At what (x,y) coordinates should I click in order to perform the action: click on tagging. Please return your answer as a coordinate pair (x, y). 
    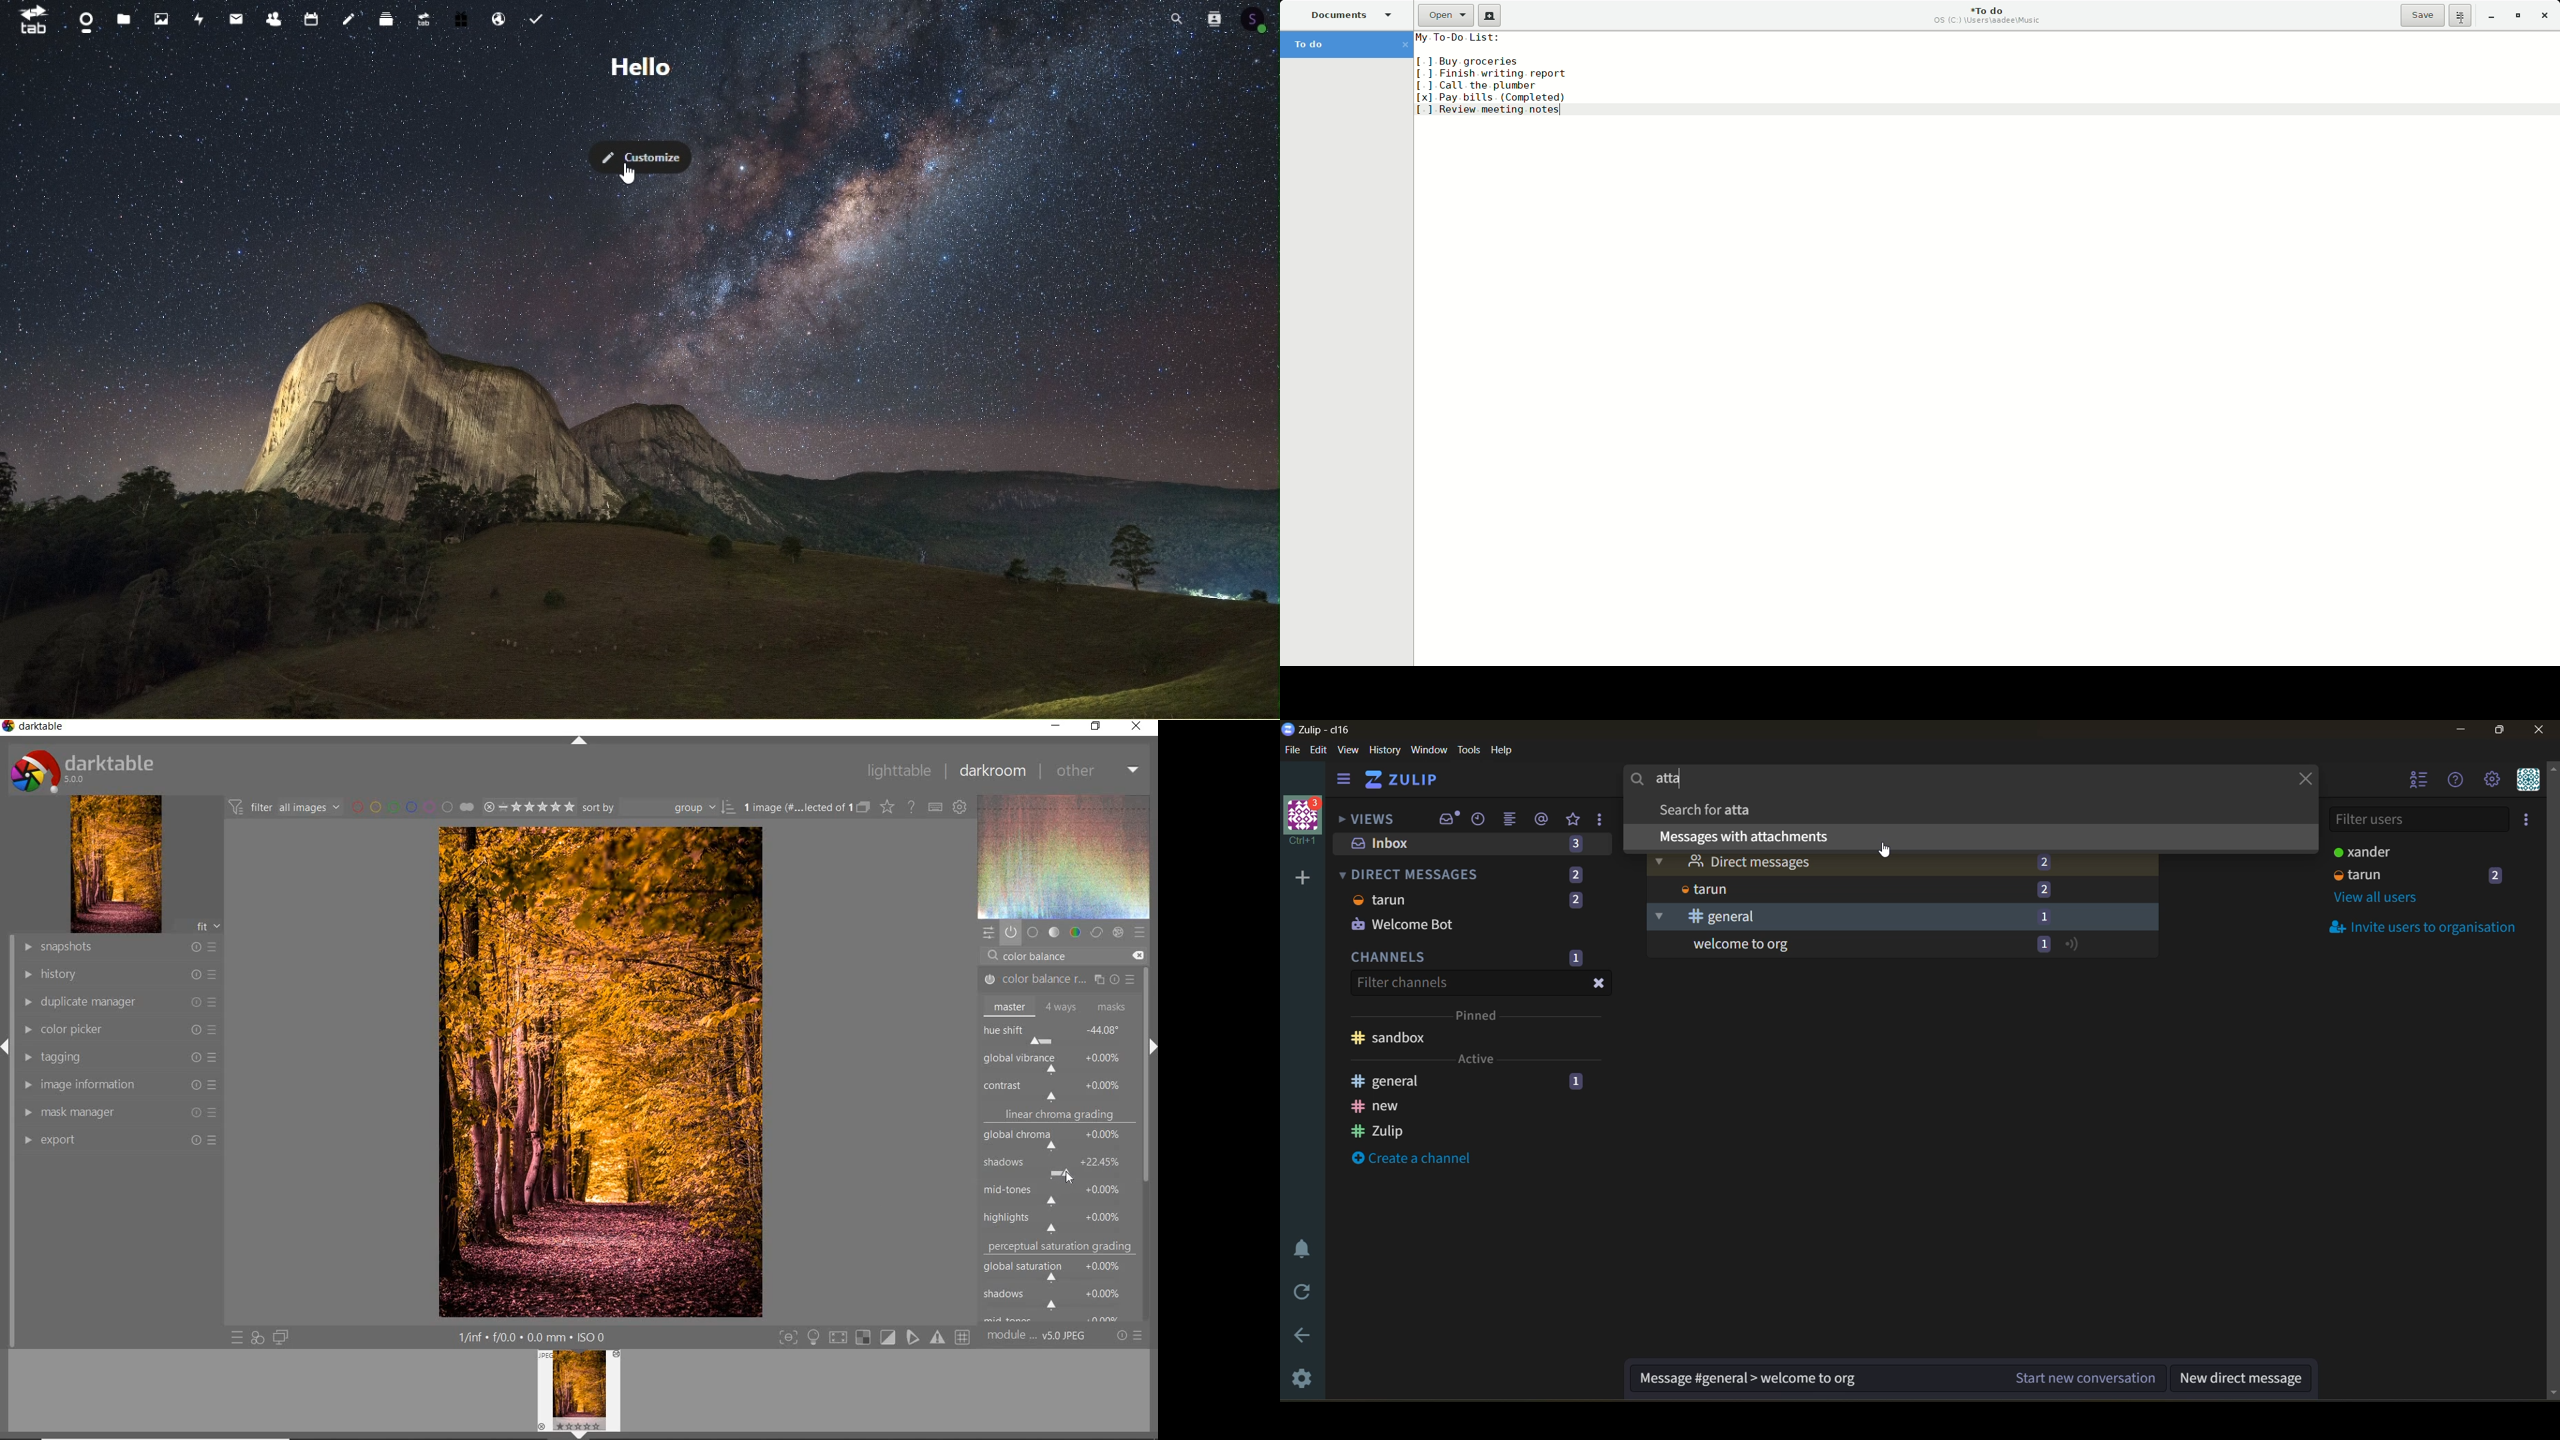
    Looking at the image, I should click on (119, 1059).